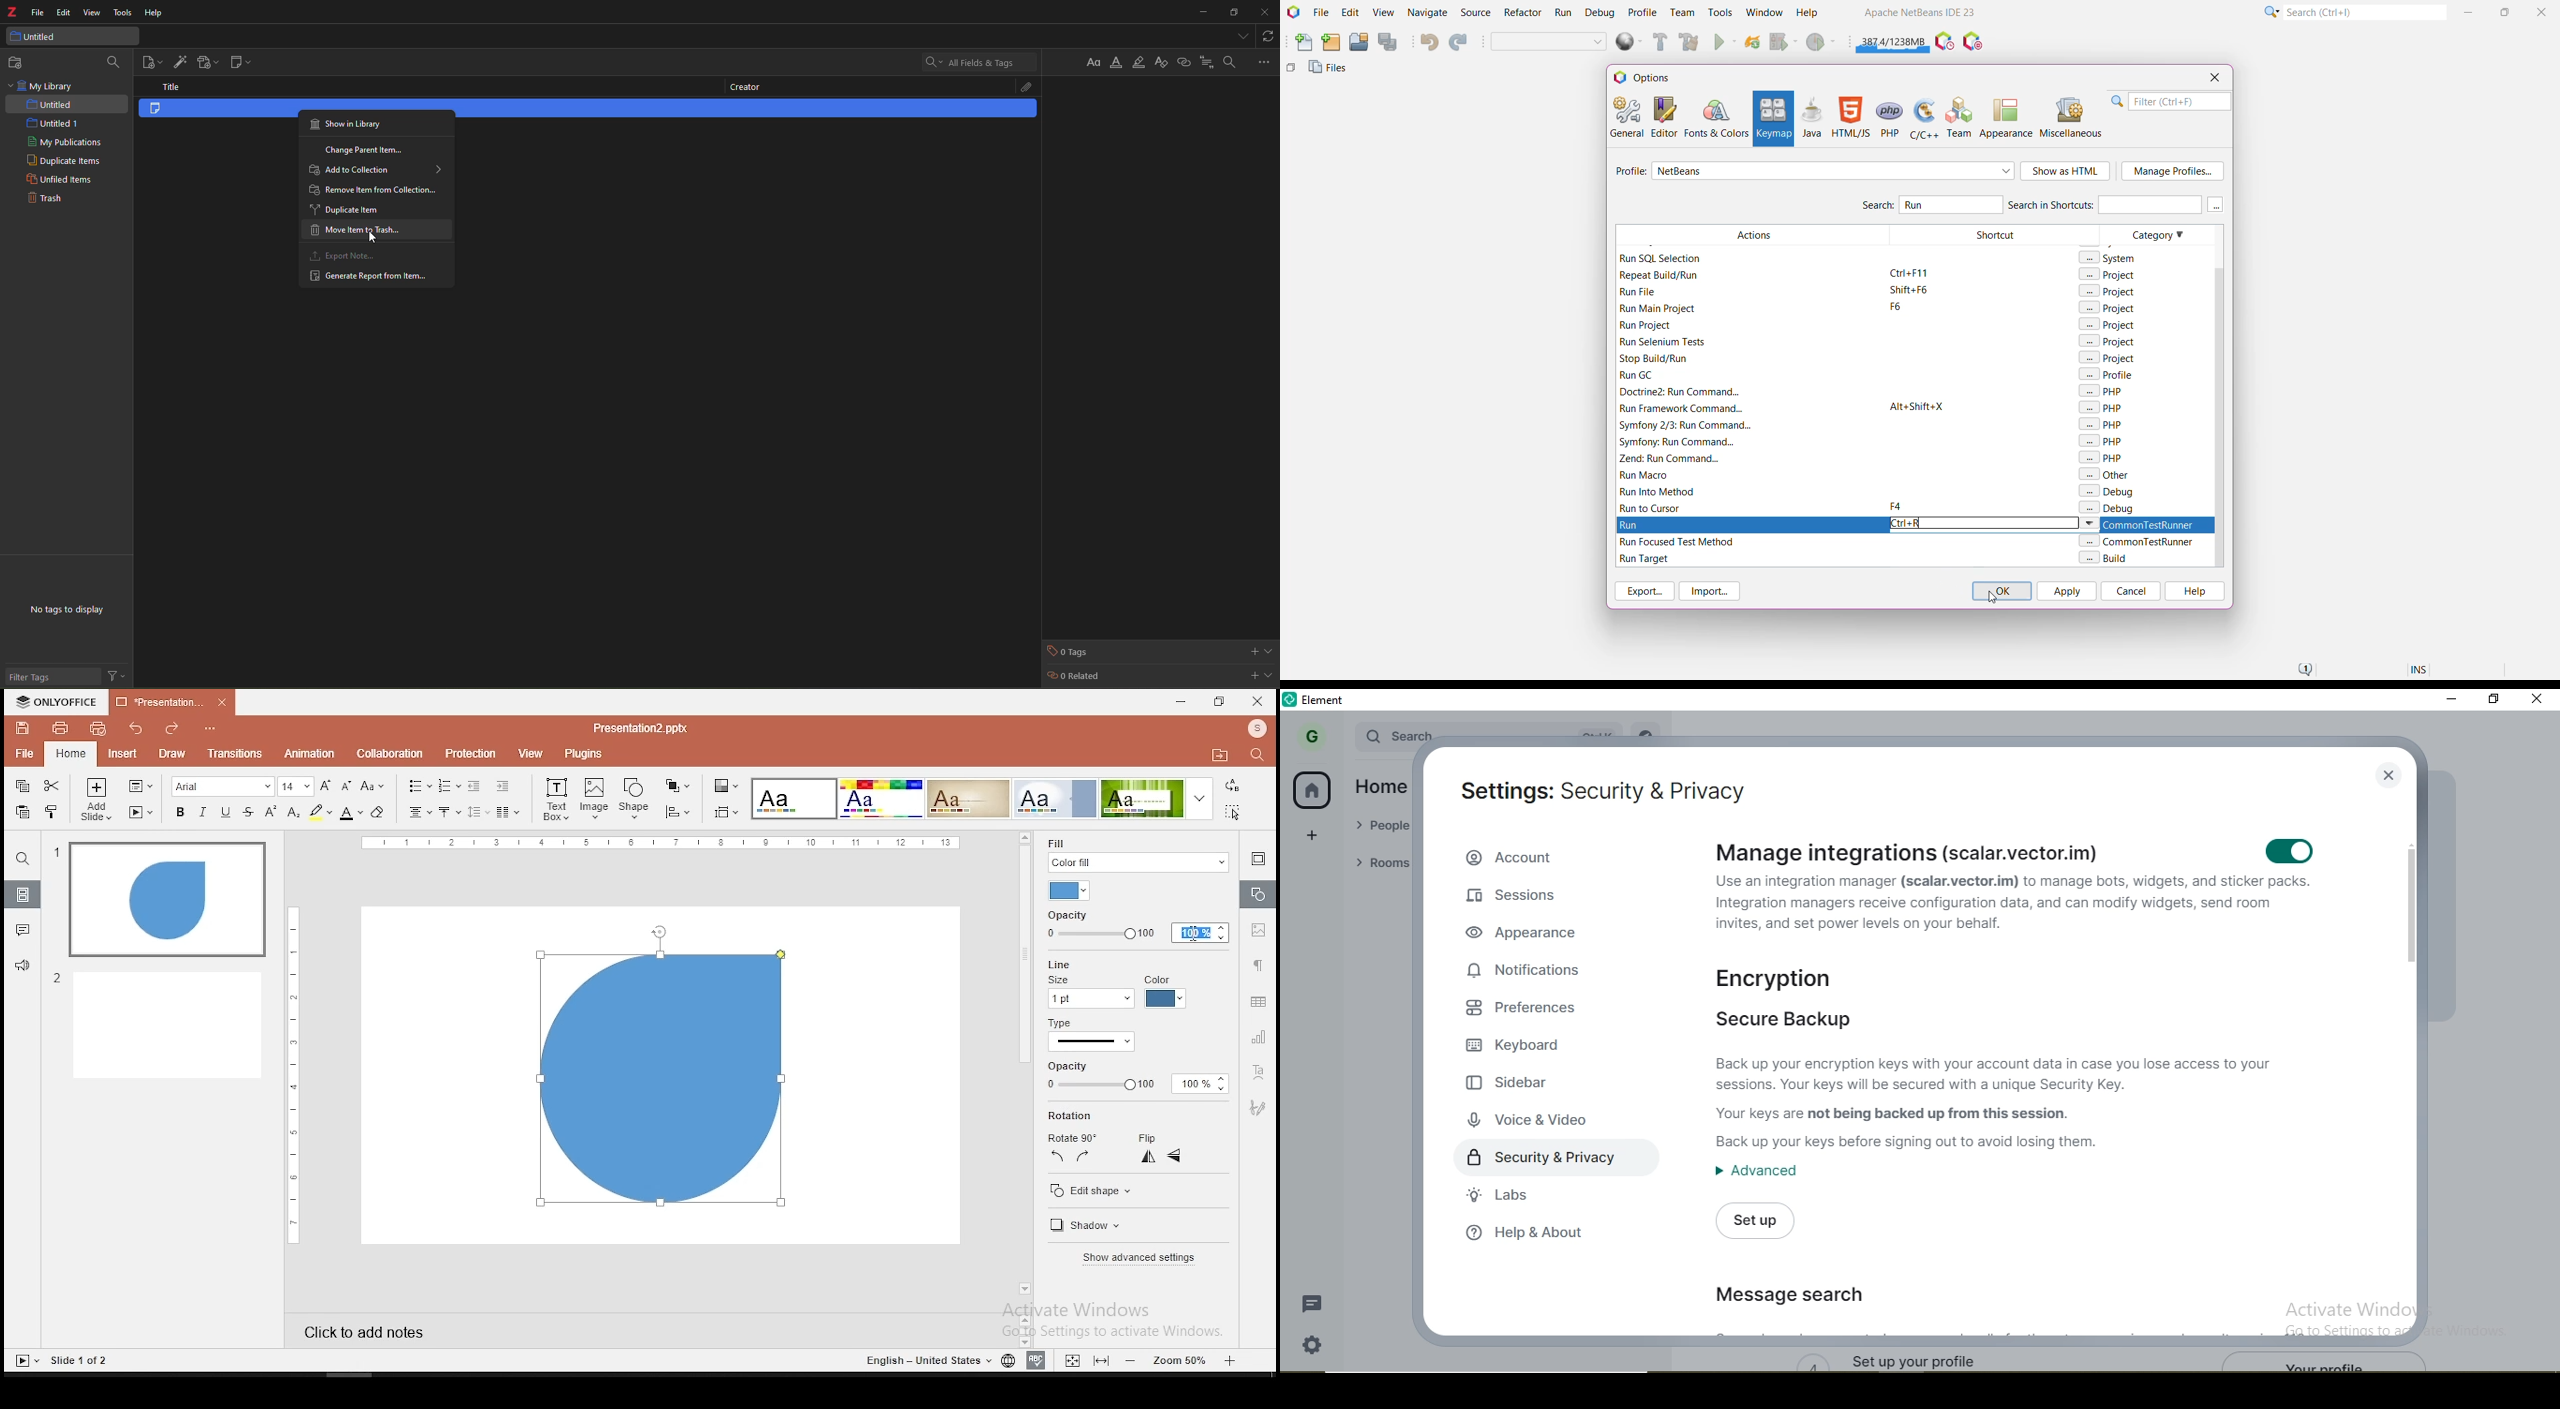 The width and height of the screenshot is (2576, 1428). Describe the element at coordinates (1540, 1232) in the screenshot. I see `help & about` at that location.